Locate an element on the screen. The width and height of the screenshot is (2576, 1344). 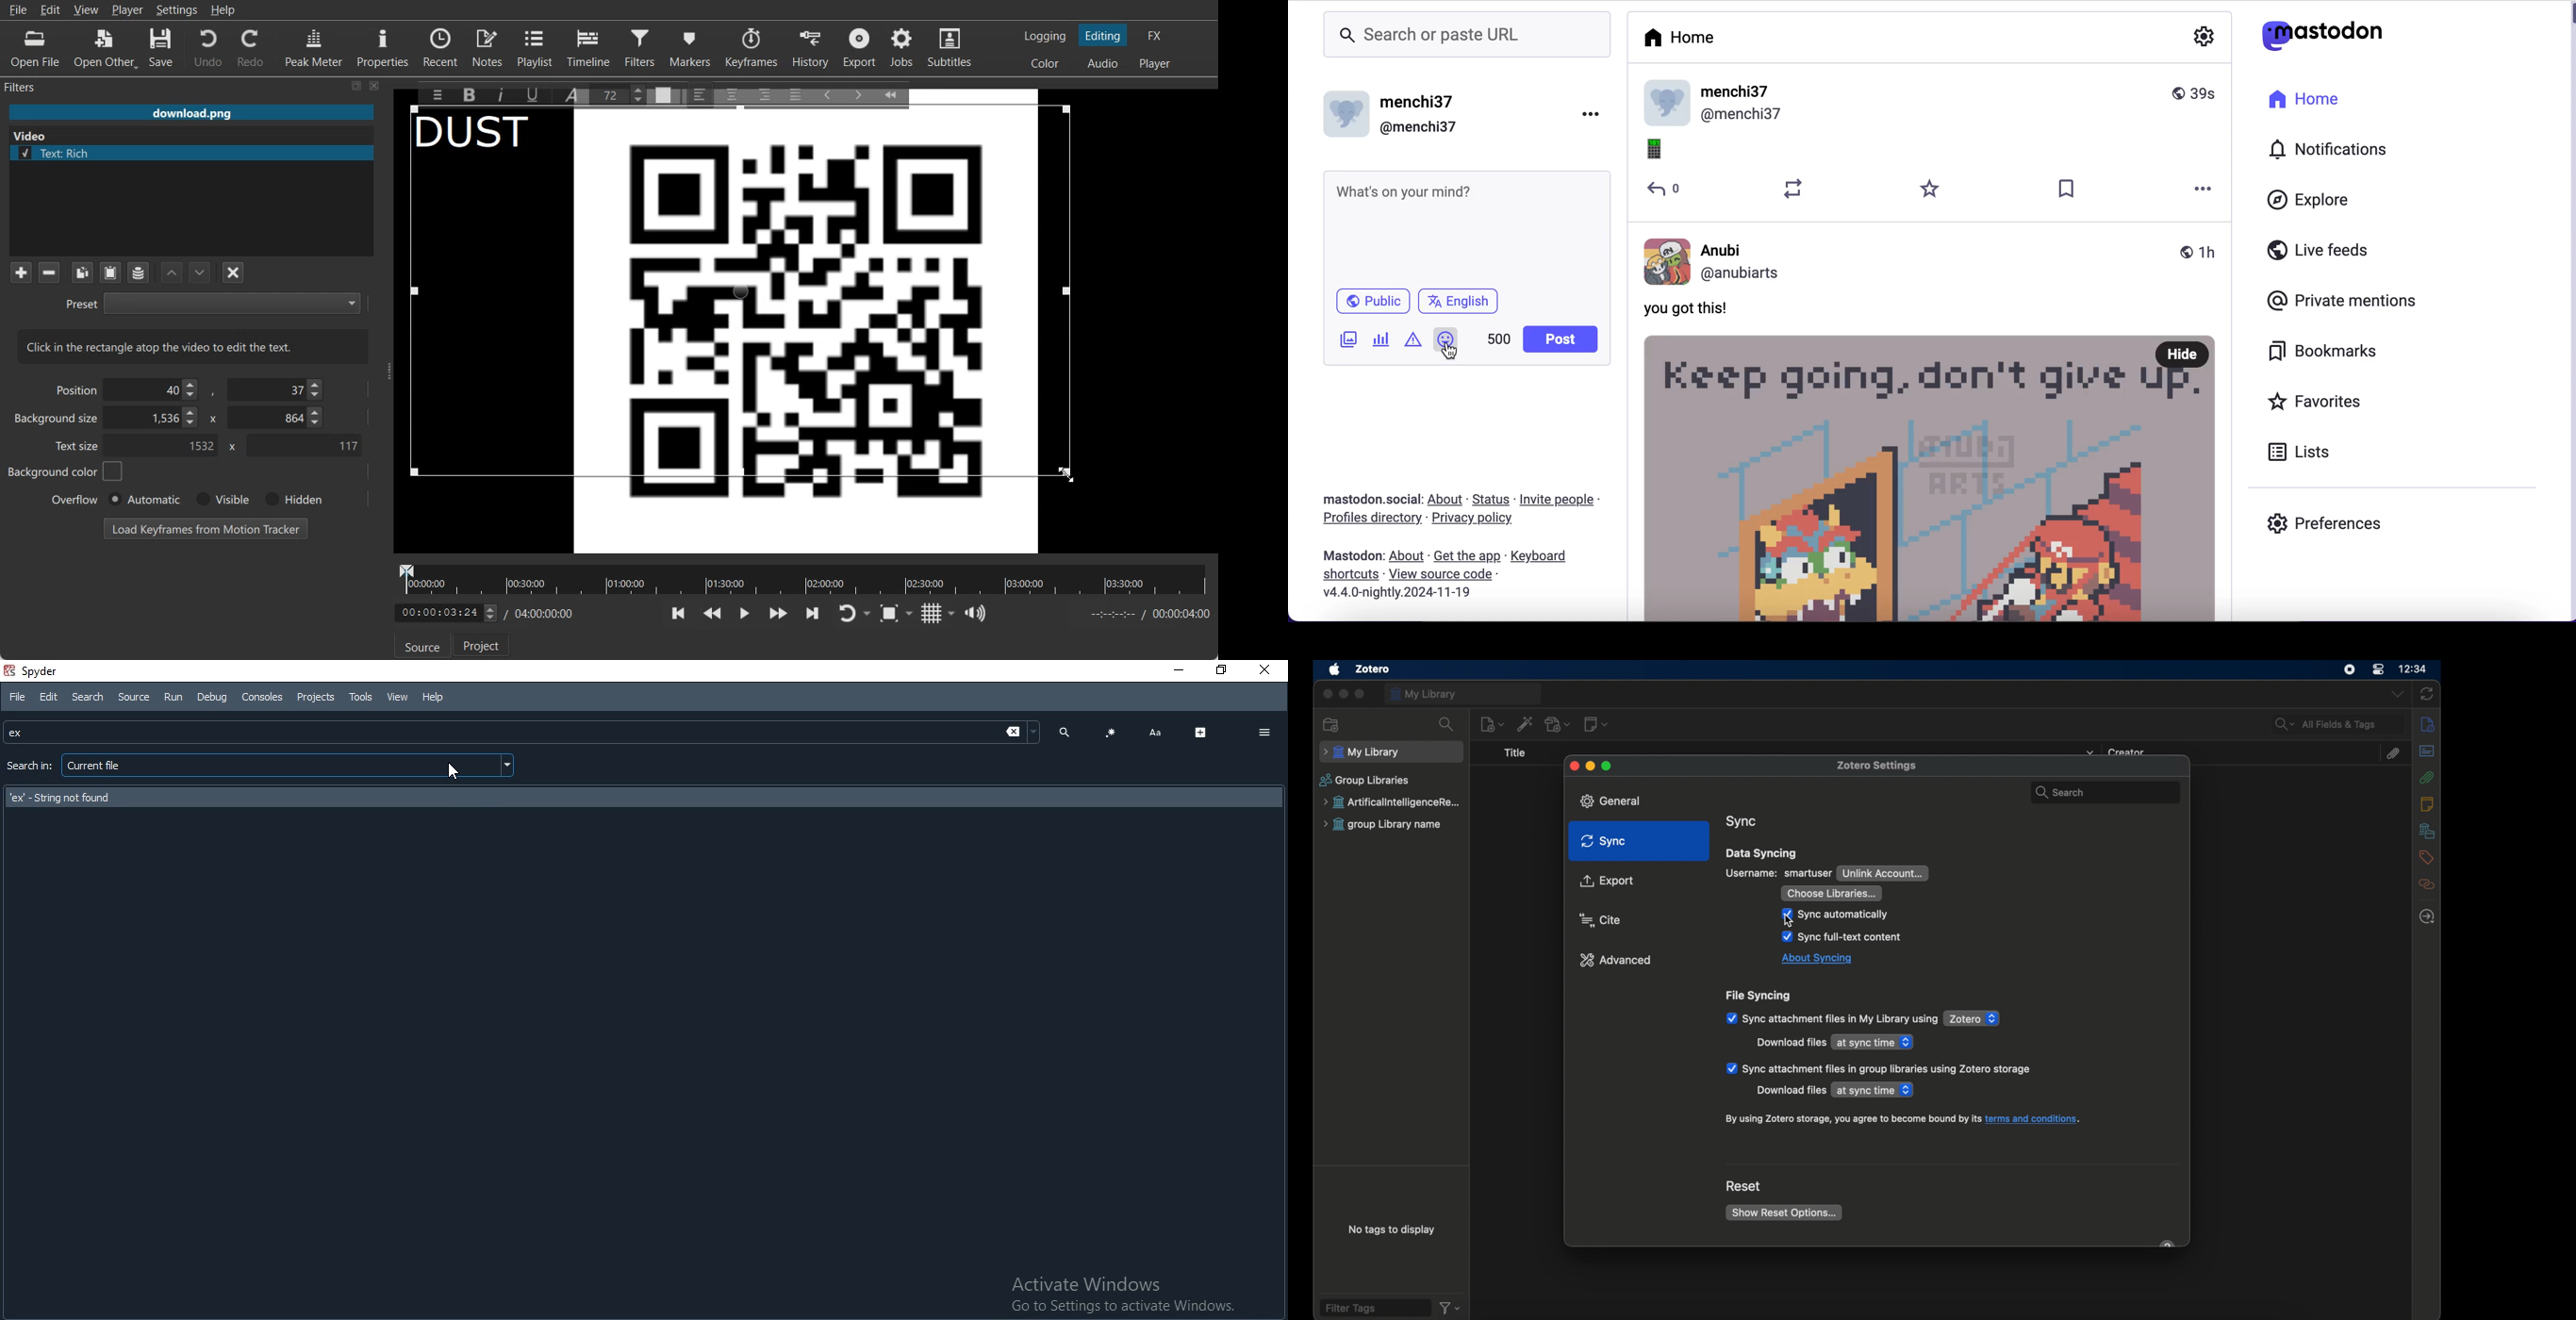
Video is located at coordinates (33, 134).